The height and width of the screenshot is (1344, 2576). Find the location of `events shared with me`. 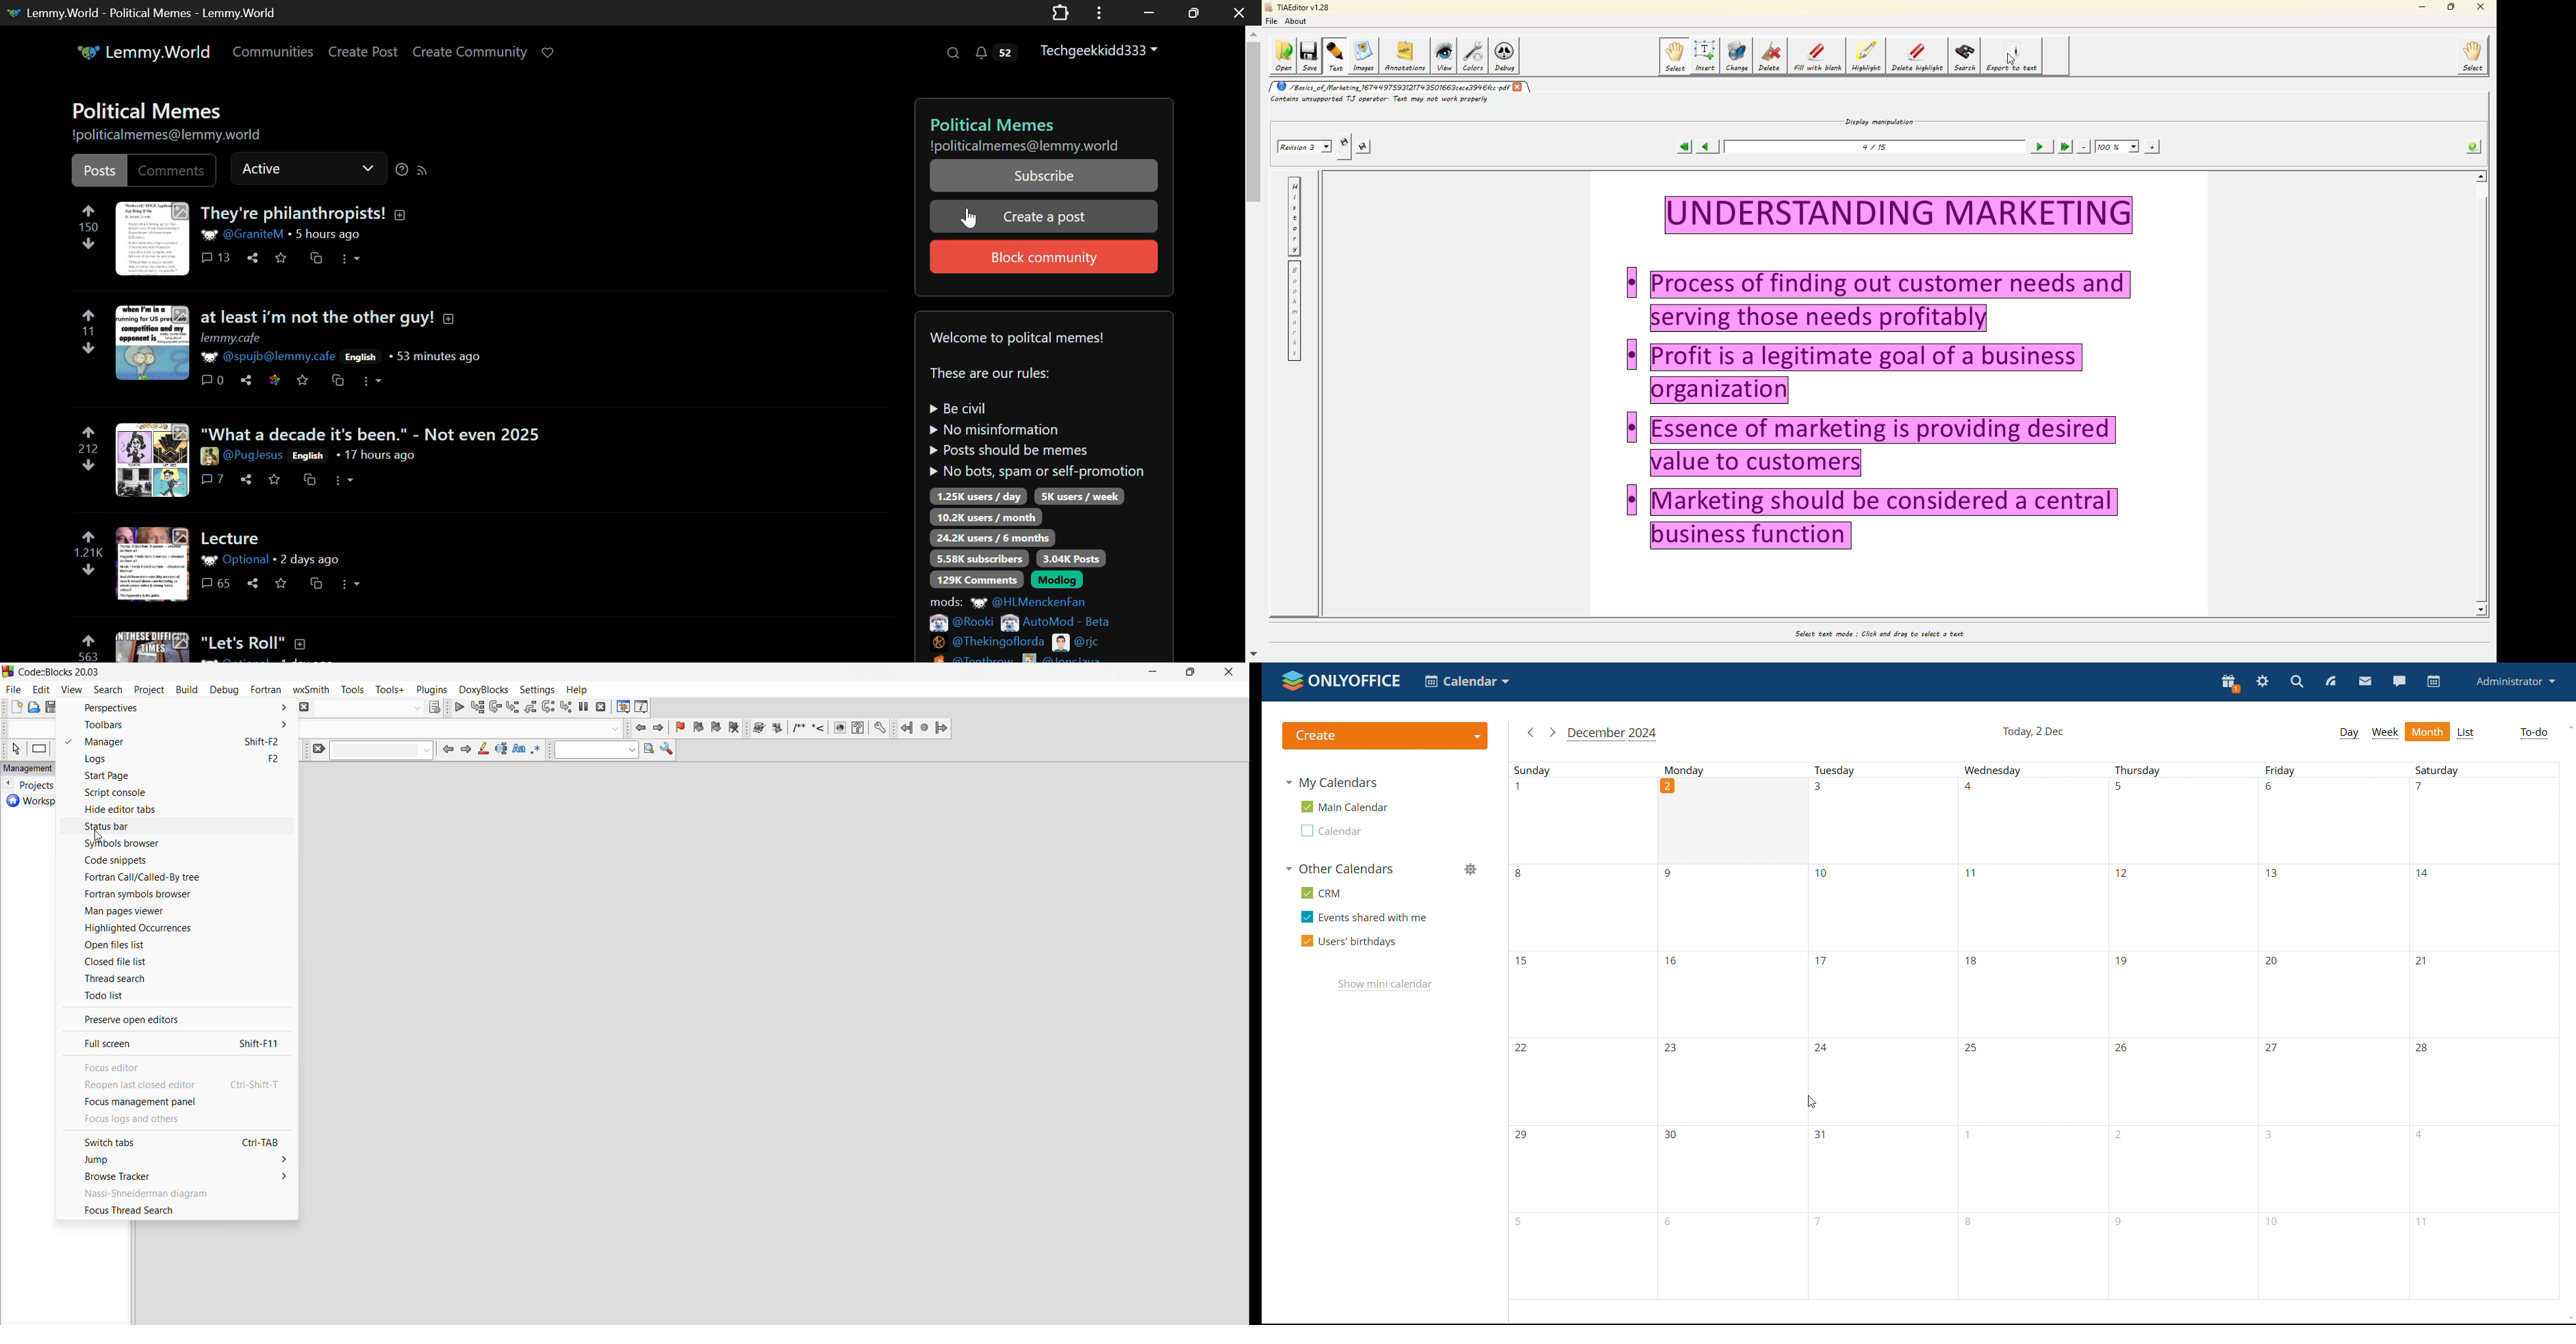

events shared with me is located at coordinates (1364, 916).